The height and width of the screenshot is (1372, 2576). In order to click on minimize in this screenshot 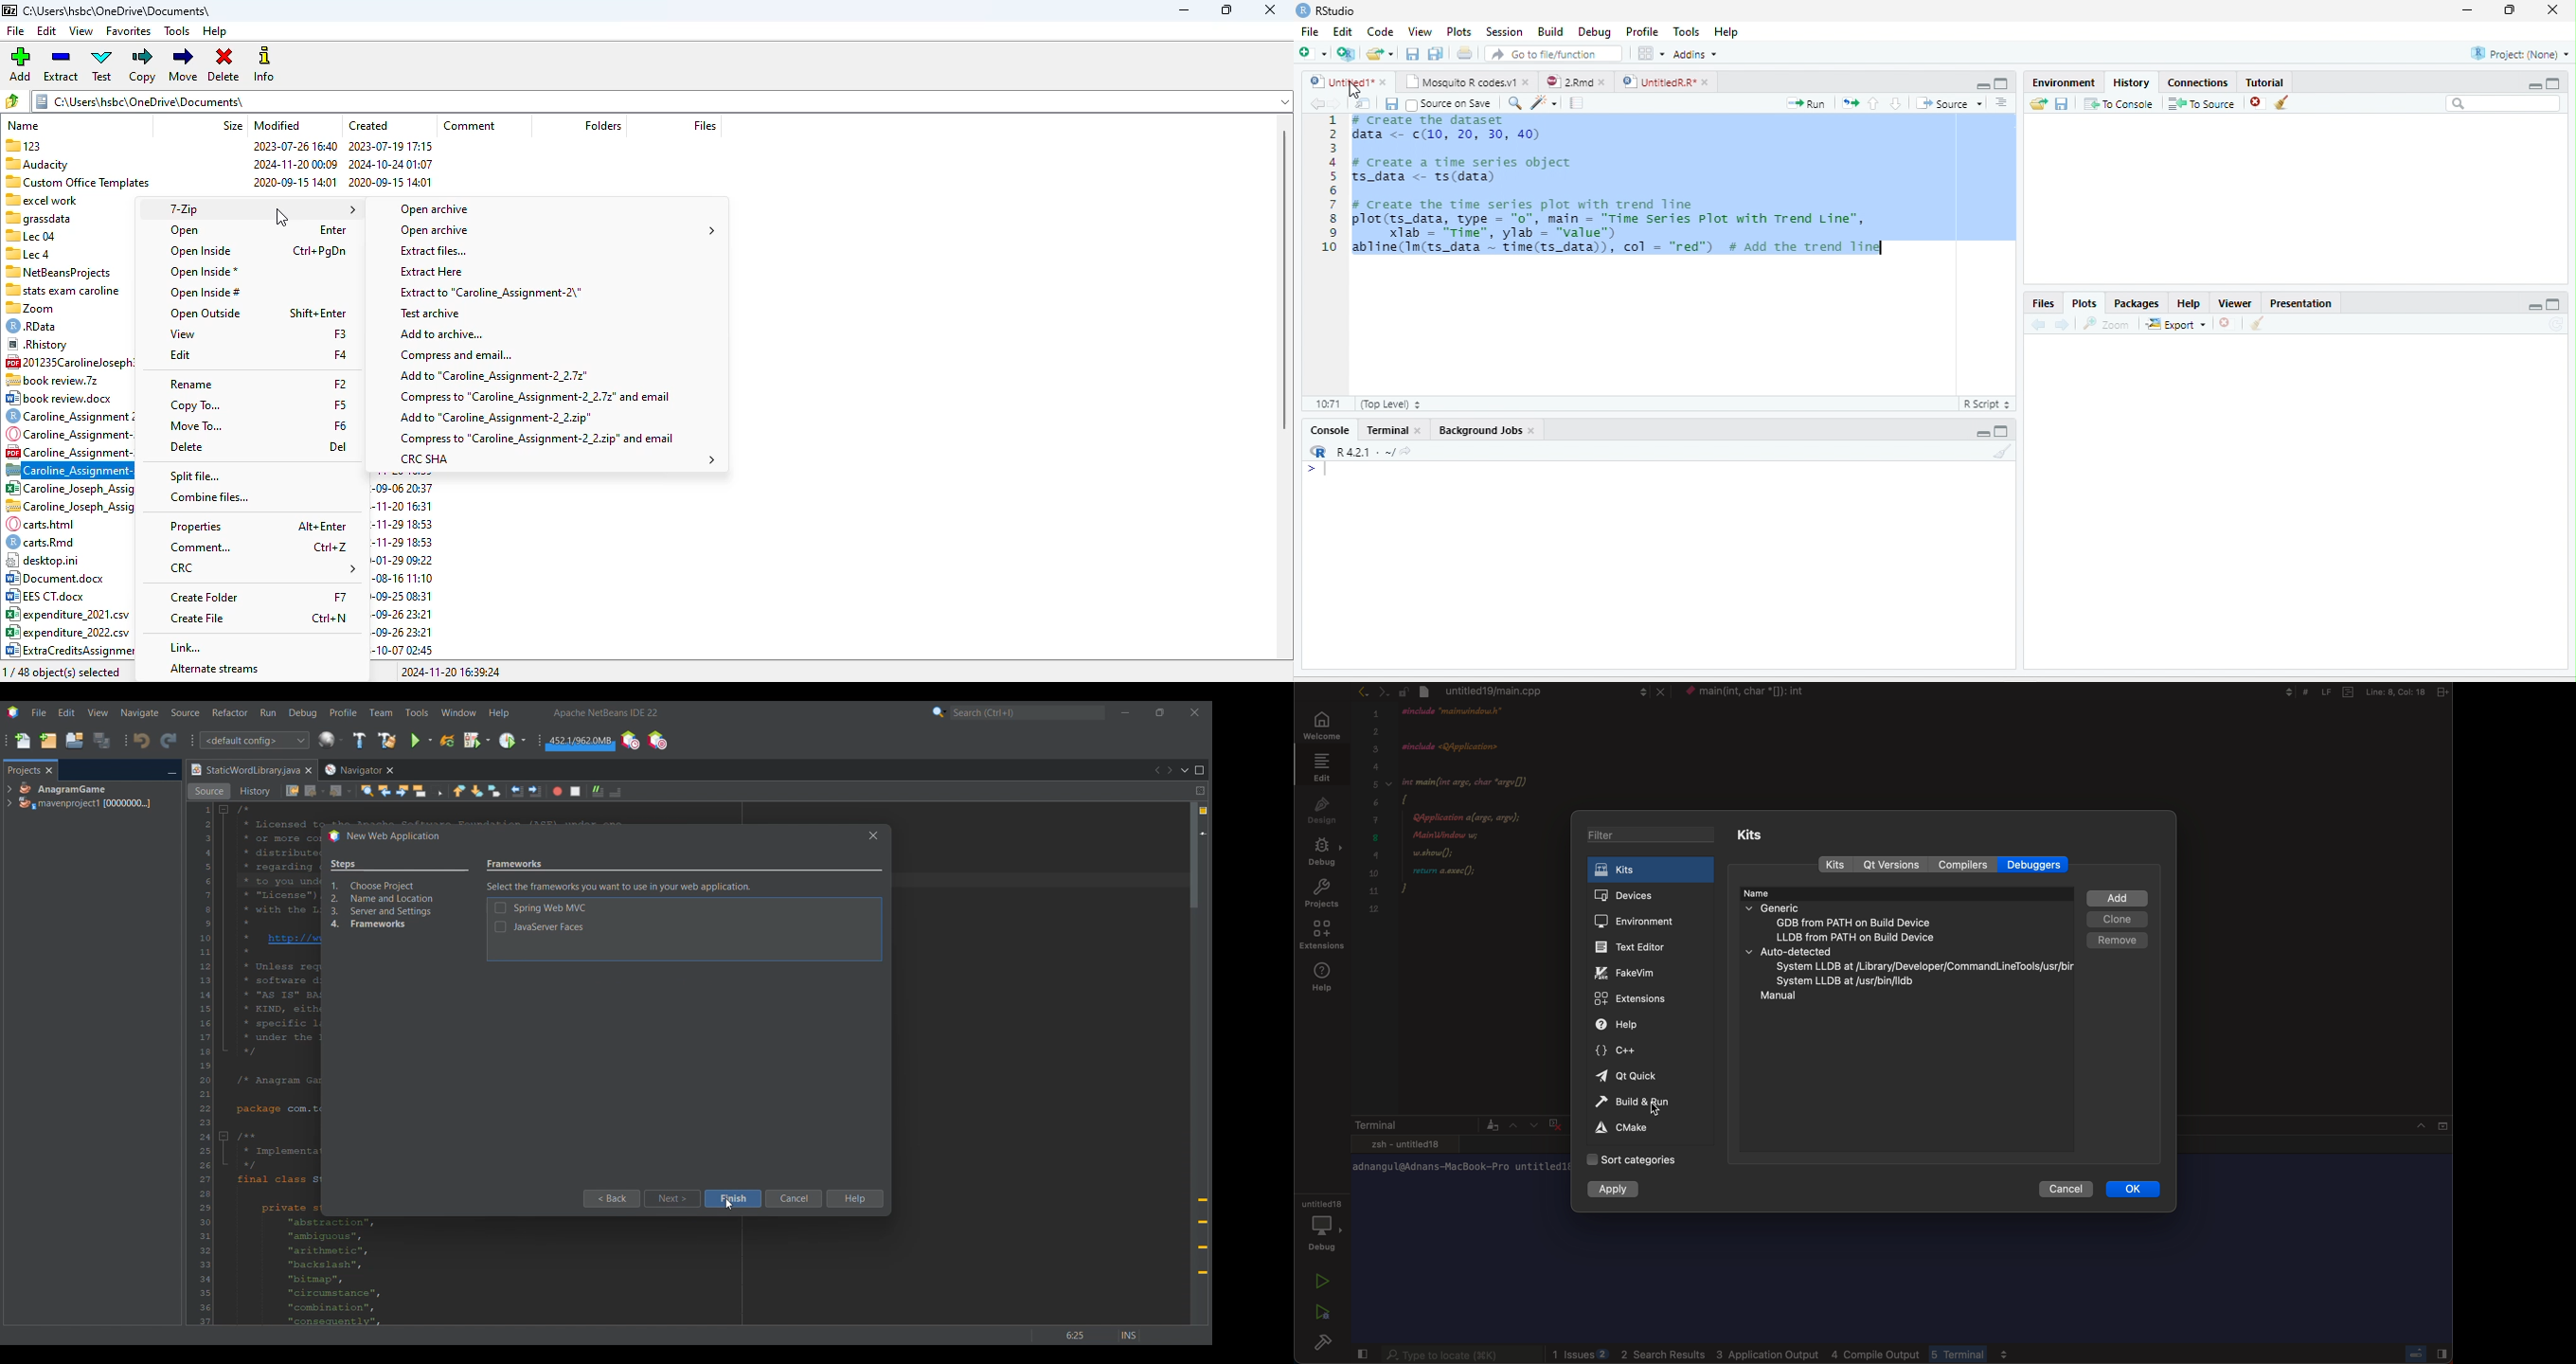, I will do `click(2468, 10)`.